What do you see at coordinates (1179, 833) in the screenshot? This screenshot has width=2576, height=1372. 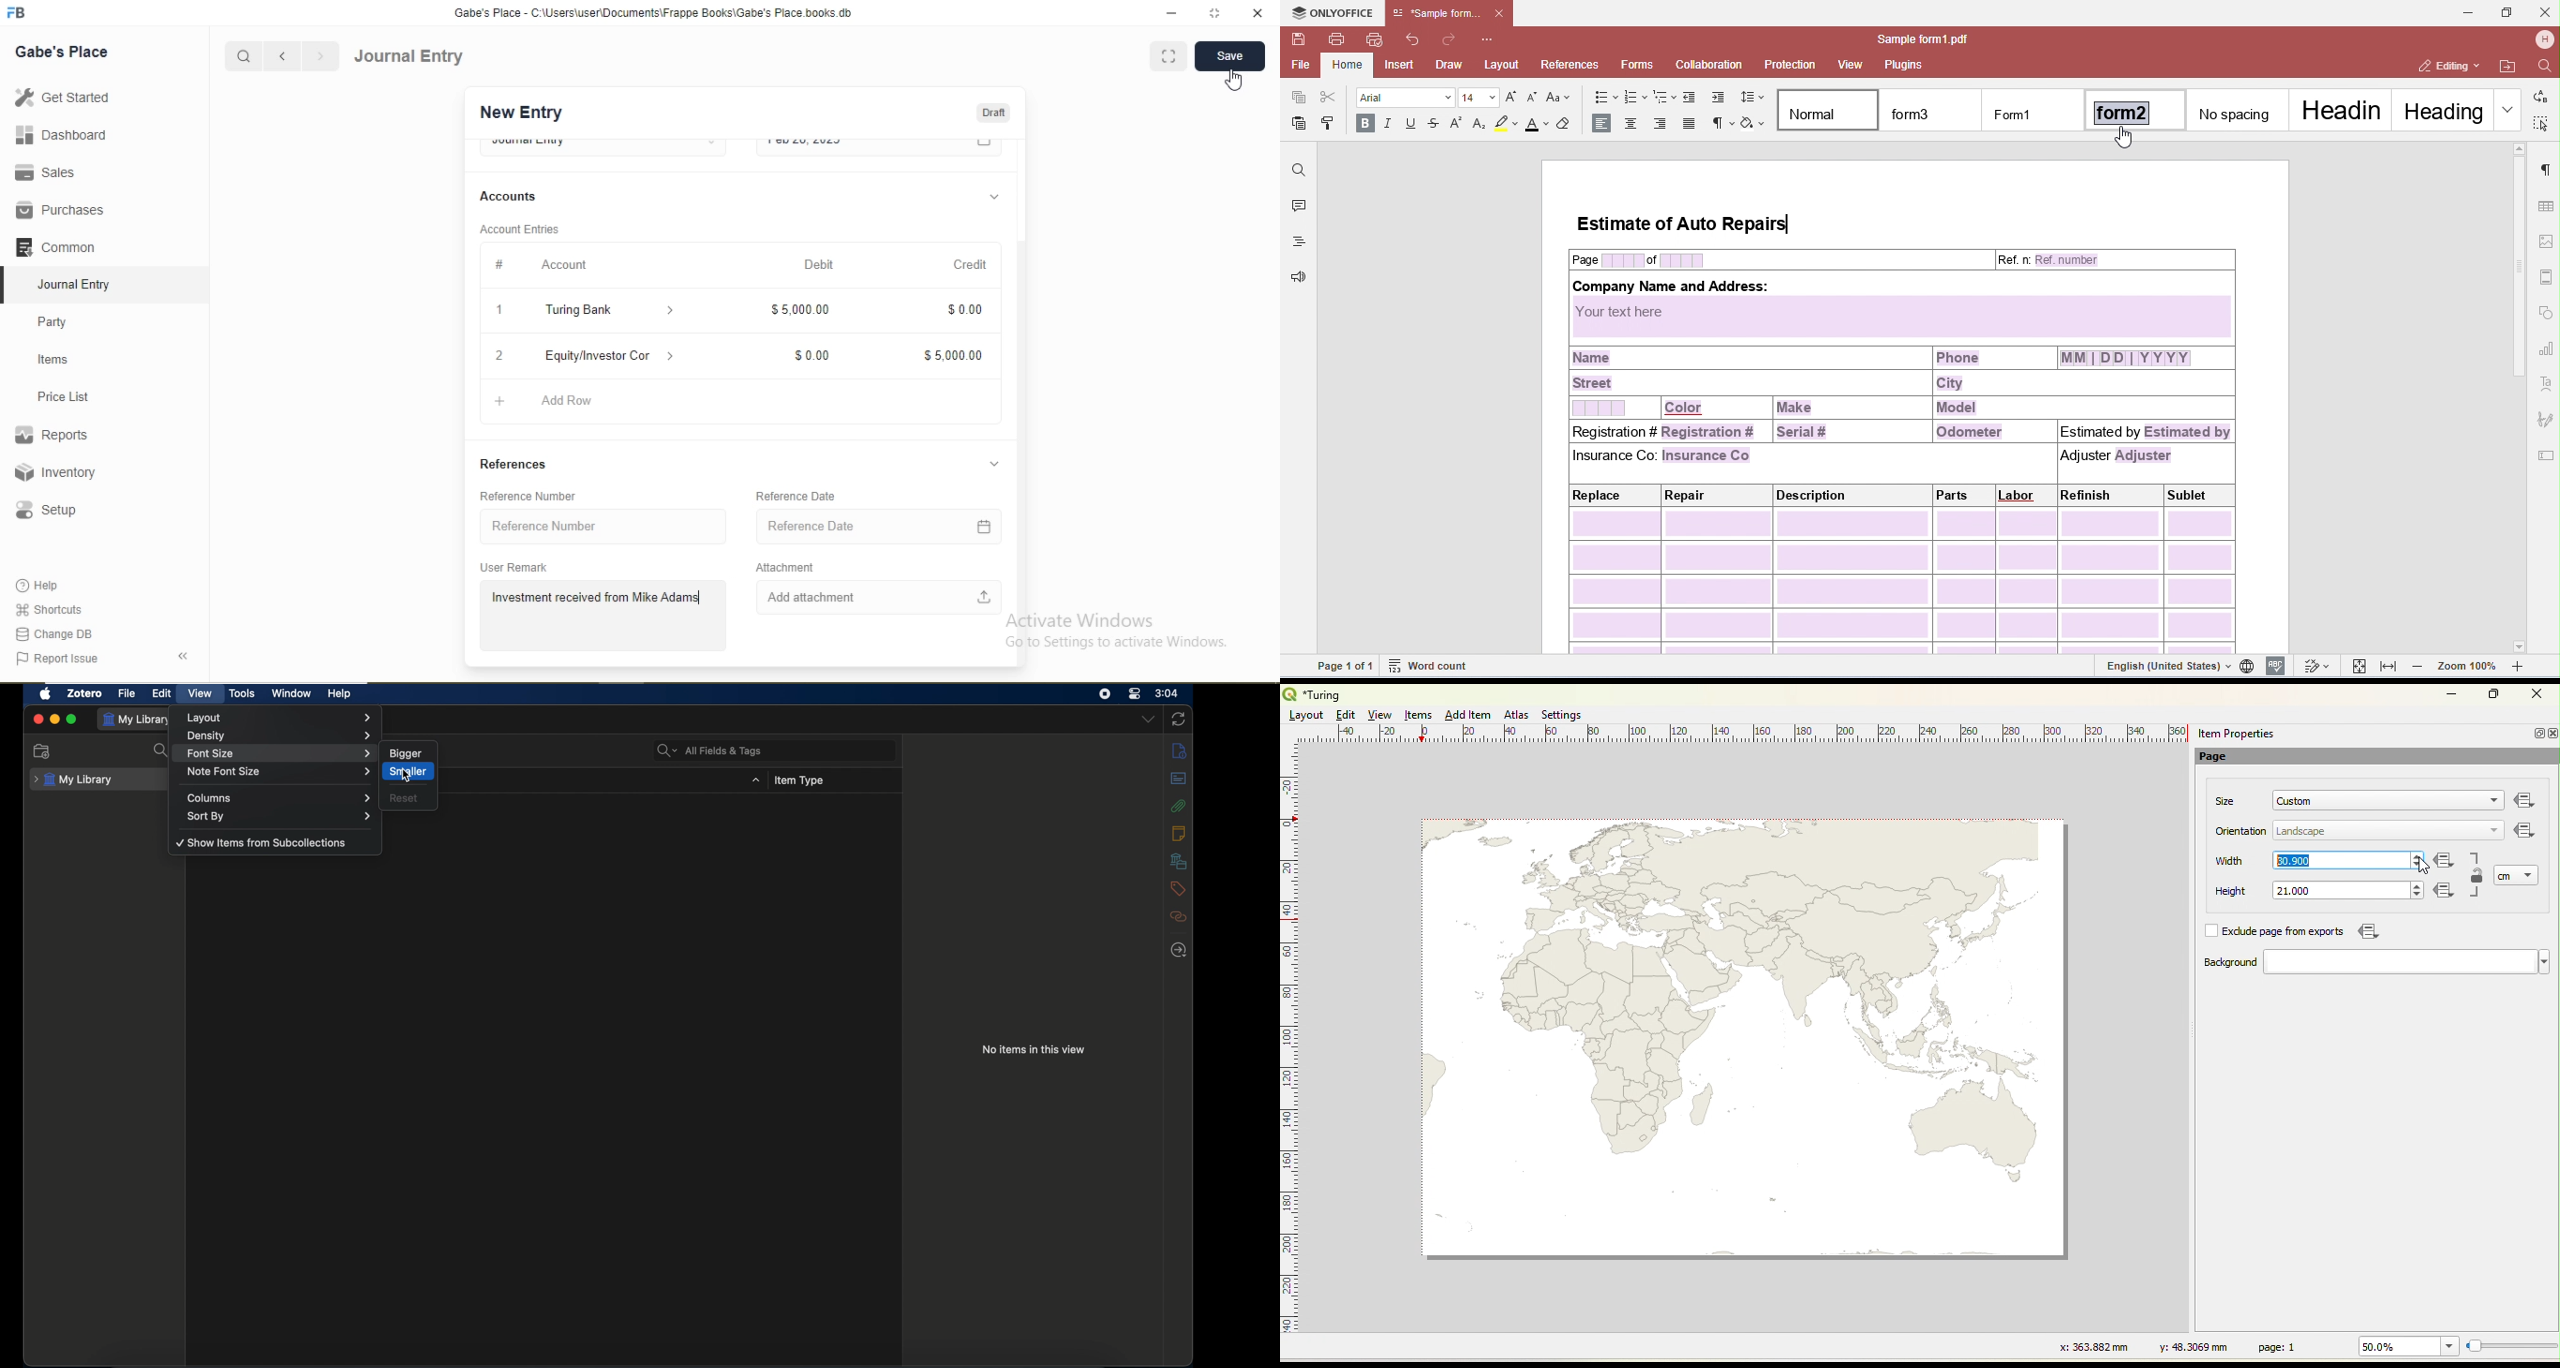 I see `notes` at bounding box center [1179, 833].